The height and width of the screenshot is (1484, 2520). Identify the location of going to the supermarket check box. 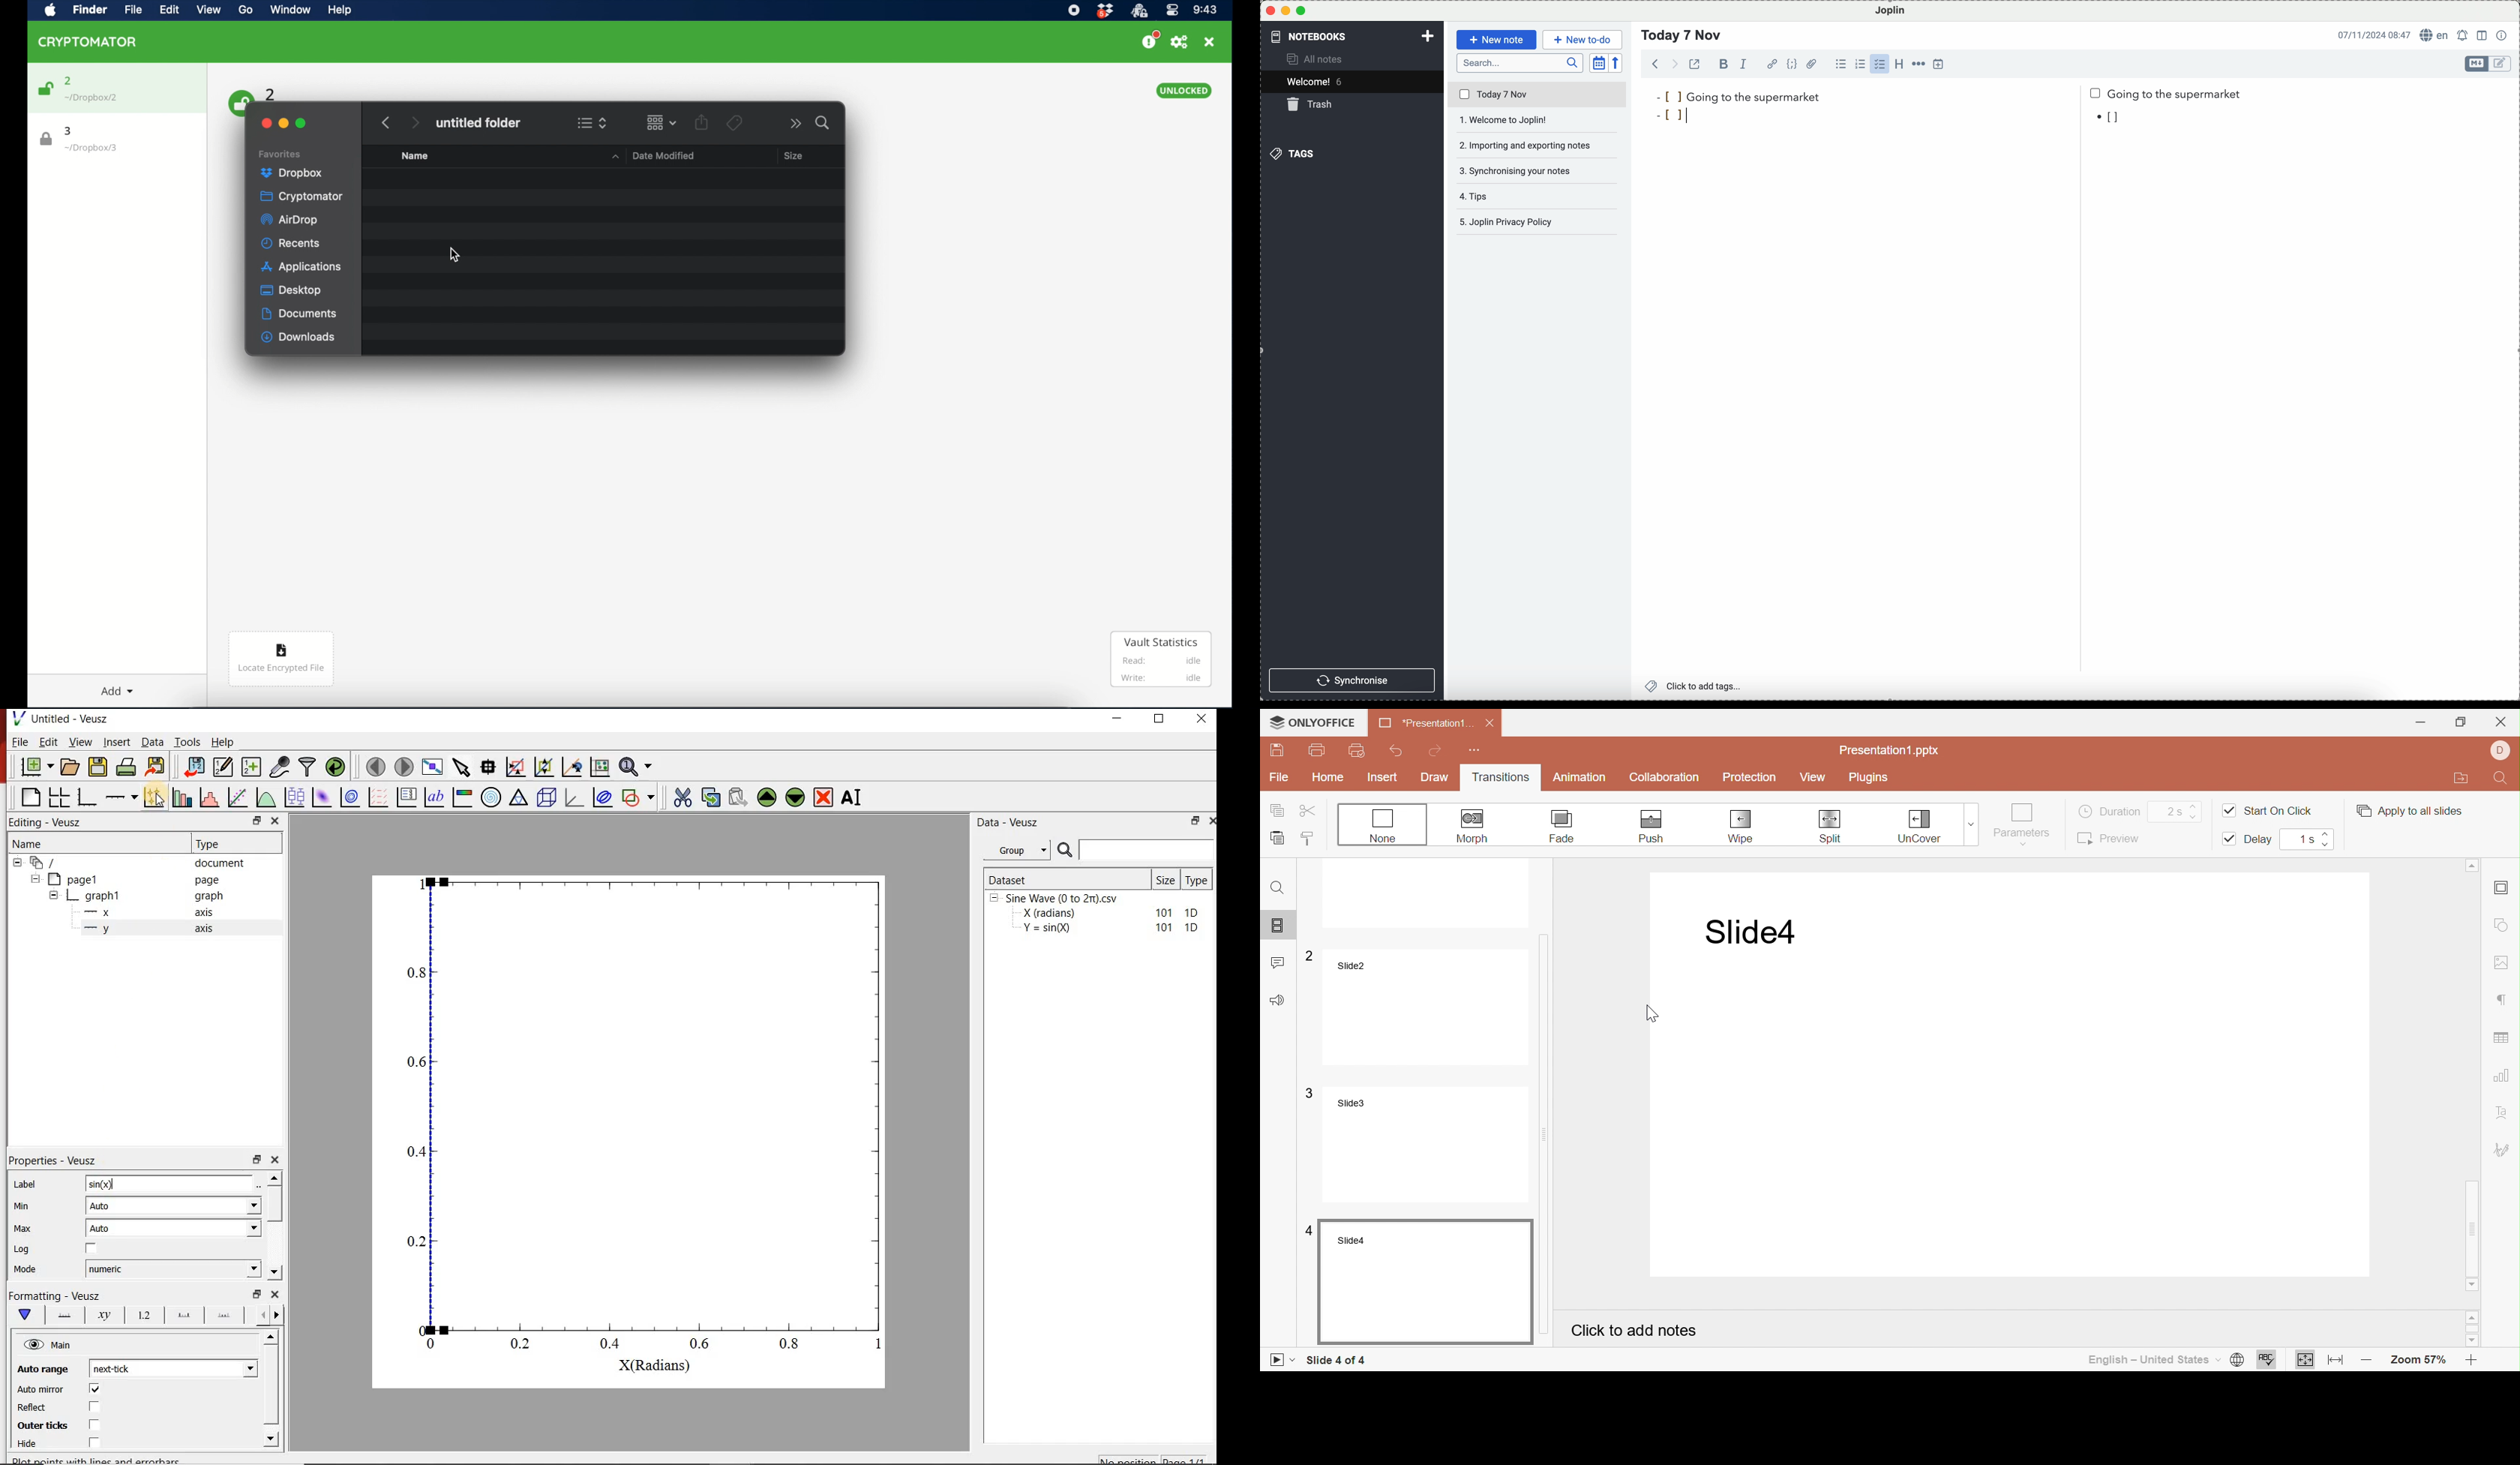
(2168, 95).